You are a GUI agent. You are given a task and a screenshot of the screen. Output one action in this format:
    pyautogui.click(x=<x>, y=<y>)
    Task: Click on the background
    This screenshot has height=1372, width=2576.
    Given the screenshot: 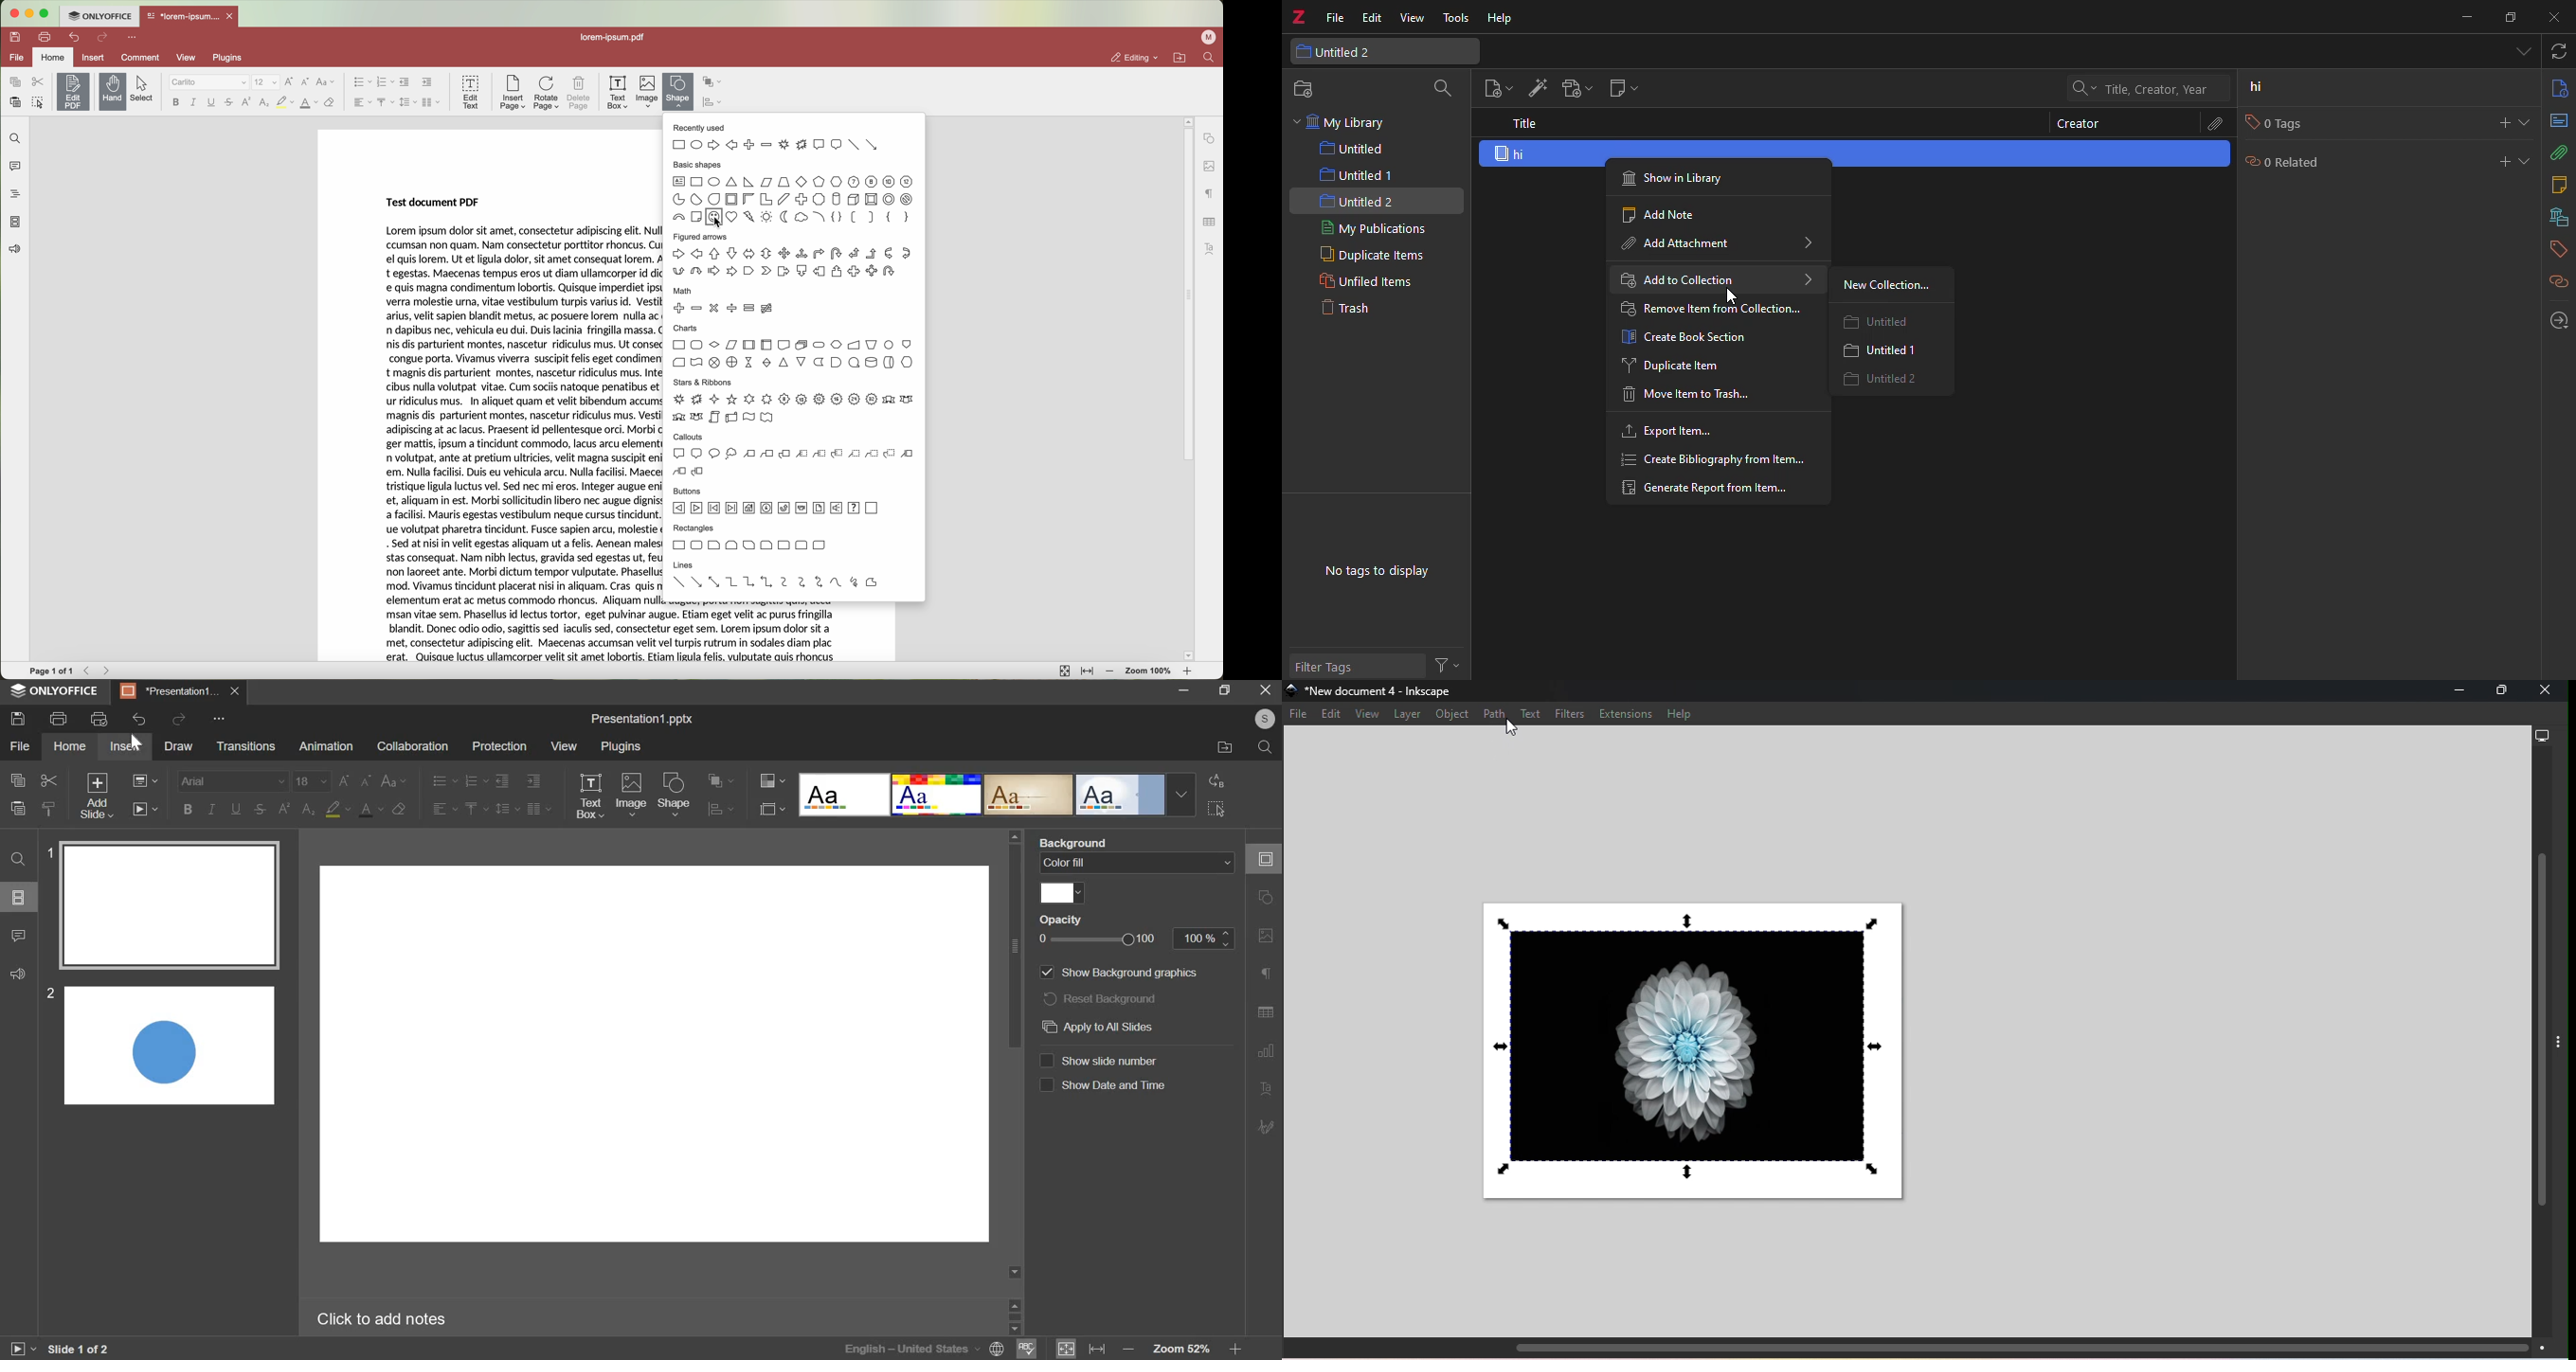 What is the action you would take?
    pyautogui.click(x=1077, y=842)
    